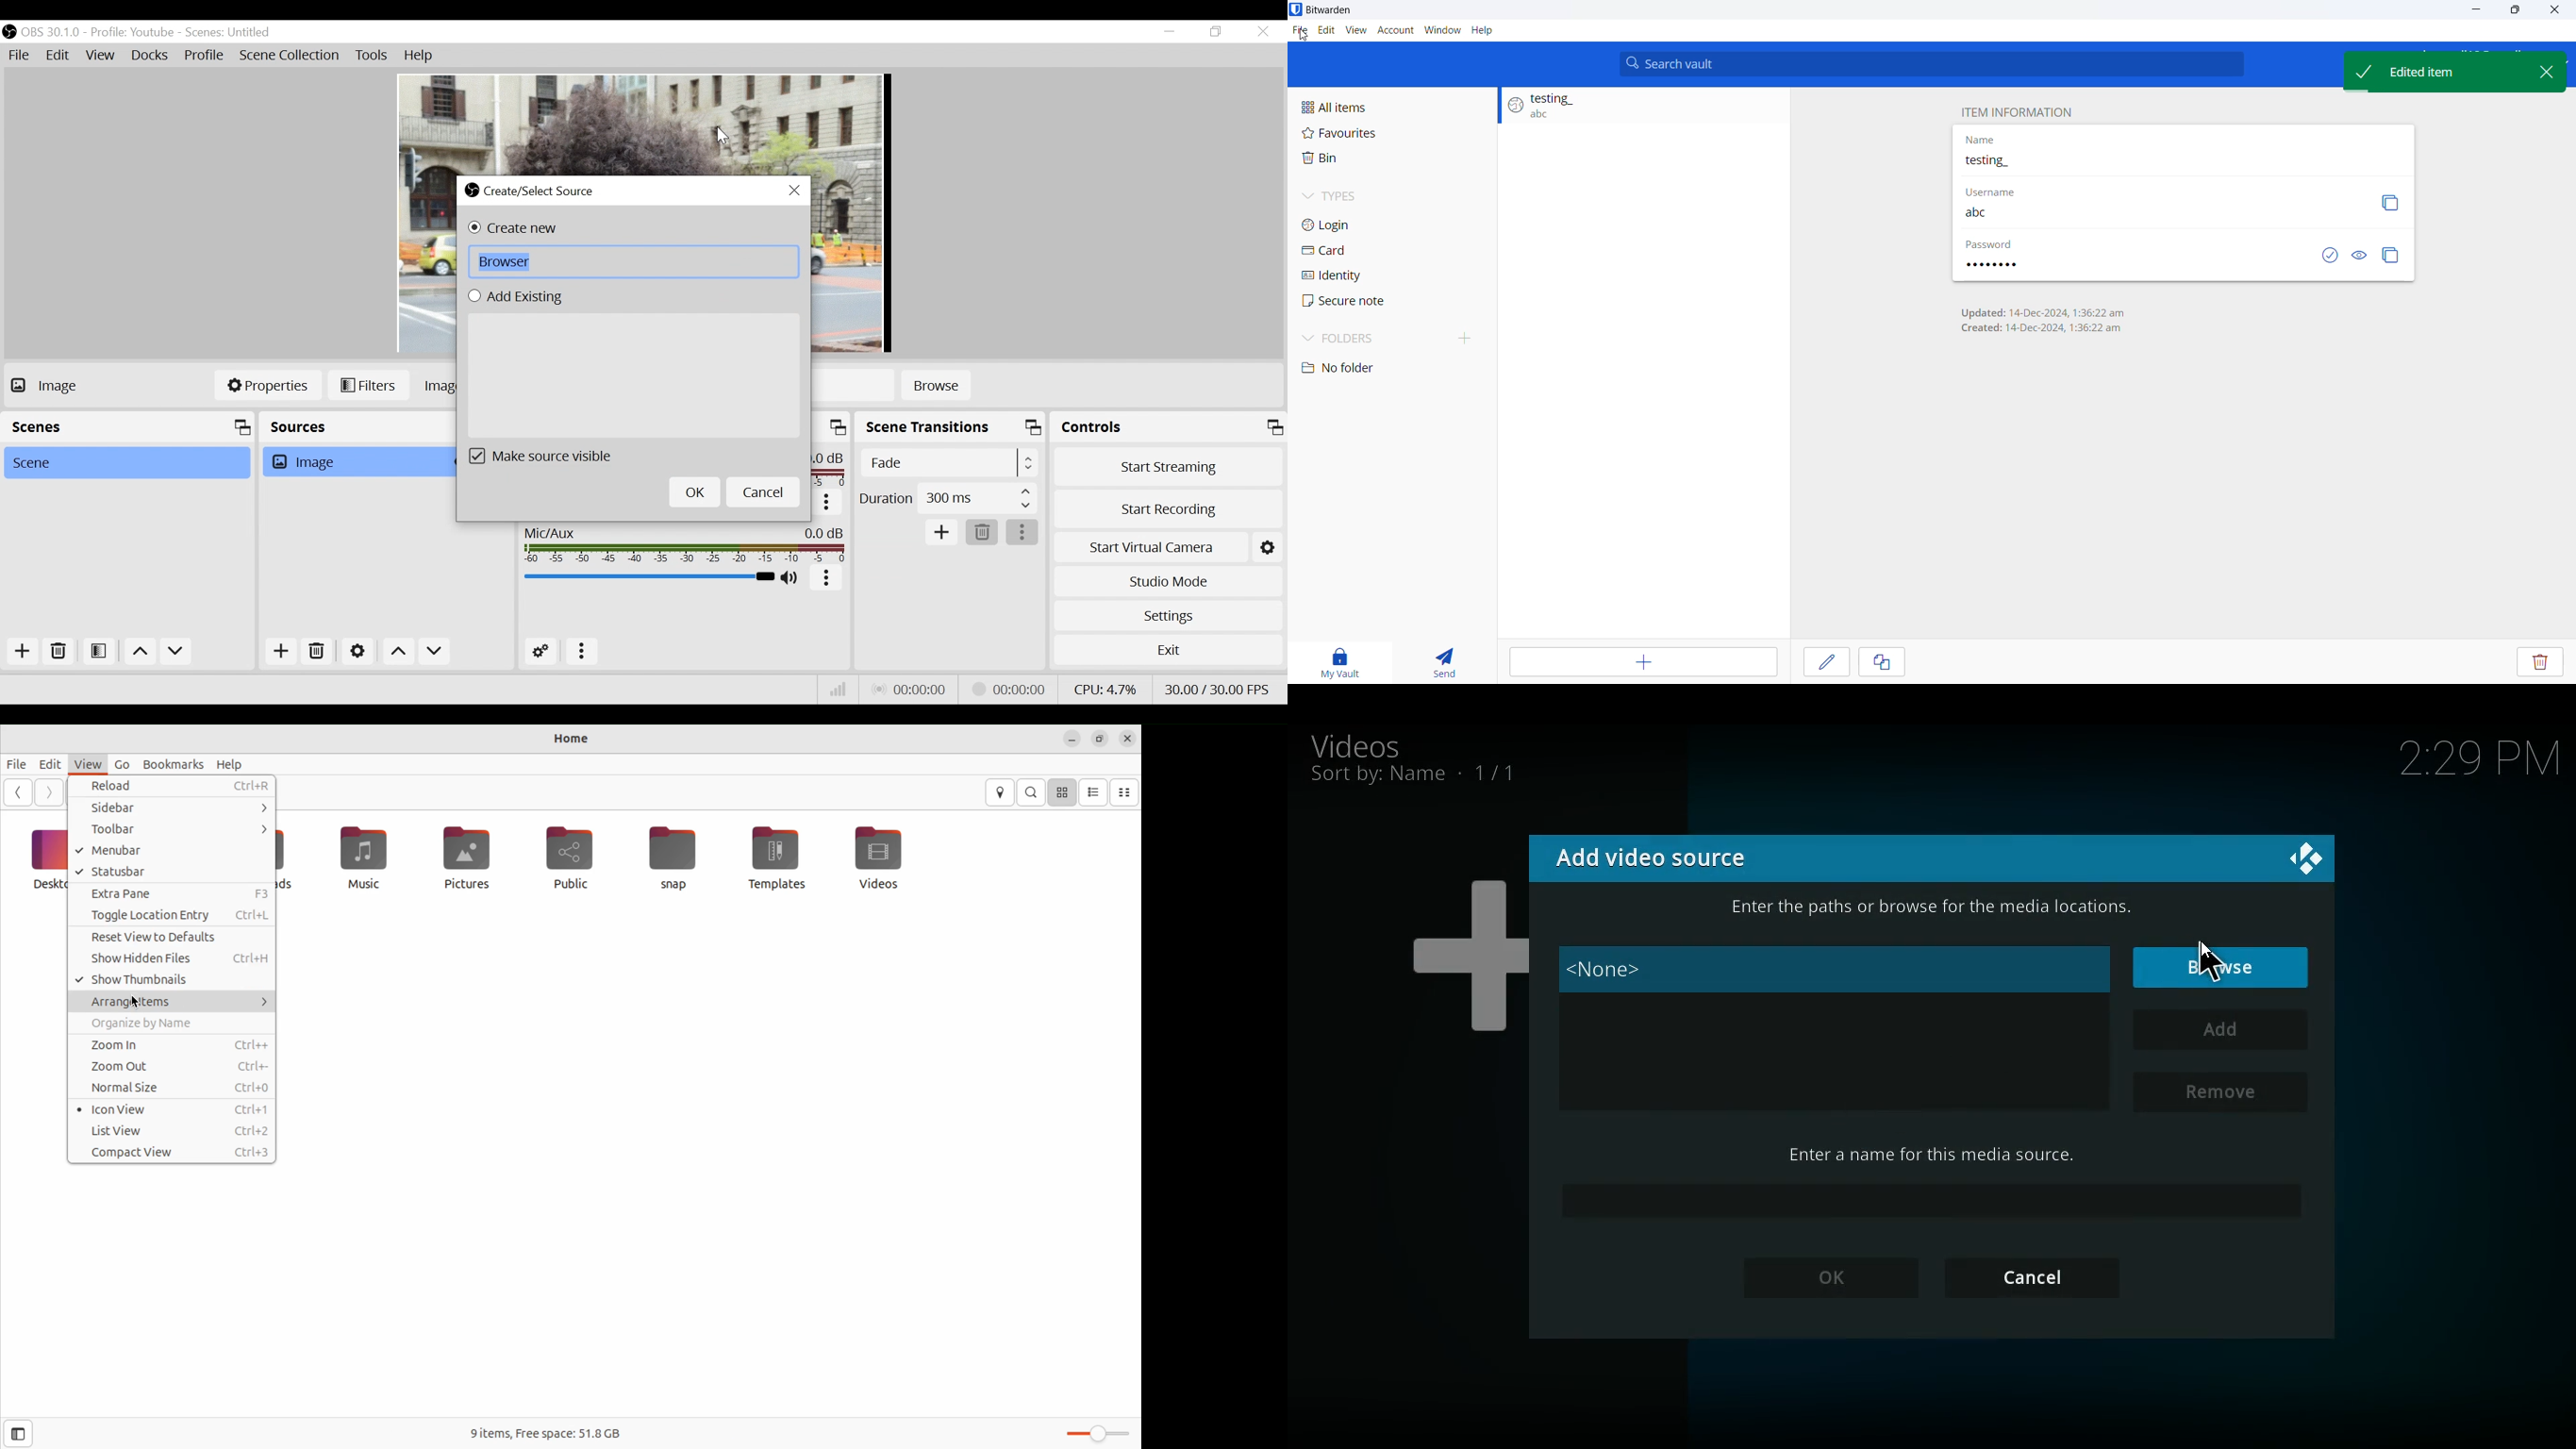 This screenshot has width=2576, height=1456. Describe the element at coordinates (831, 504) in the screenshot. I see `More options` at that location.